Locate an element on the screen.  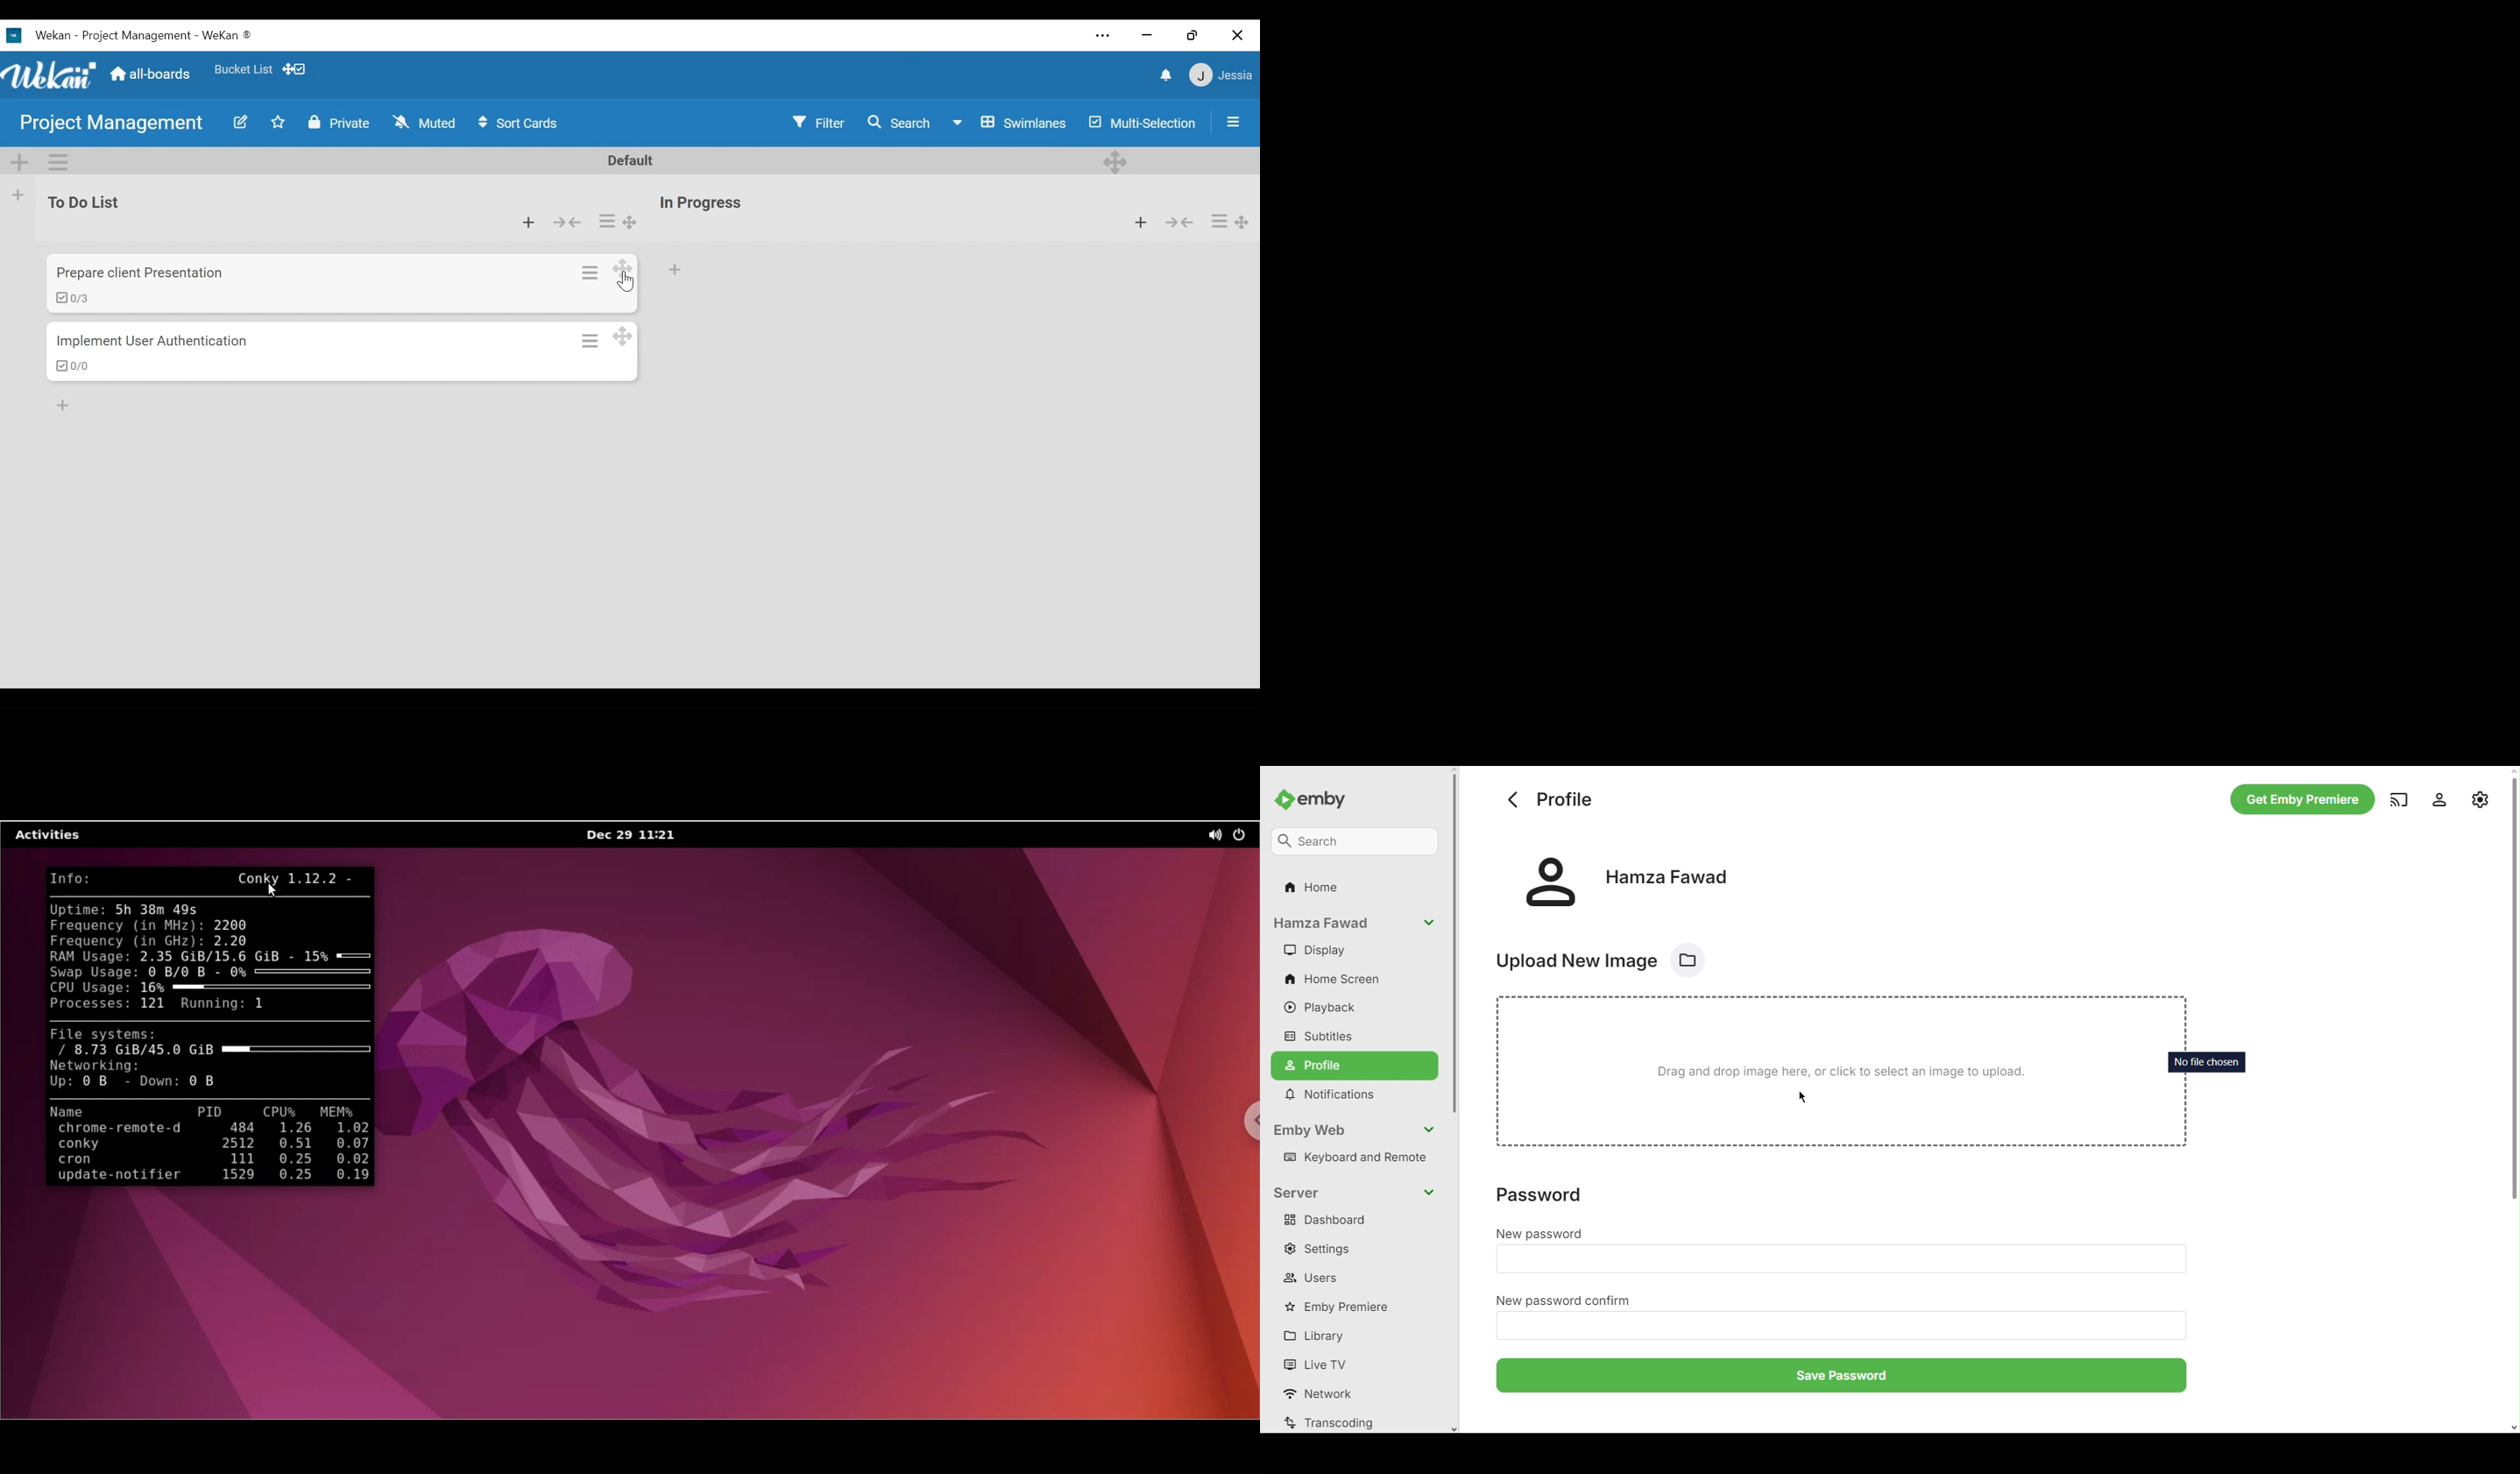
Audio/mixer is located at coordinates (1922, 503).